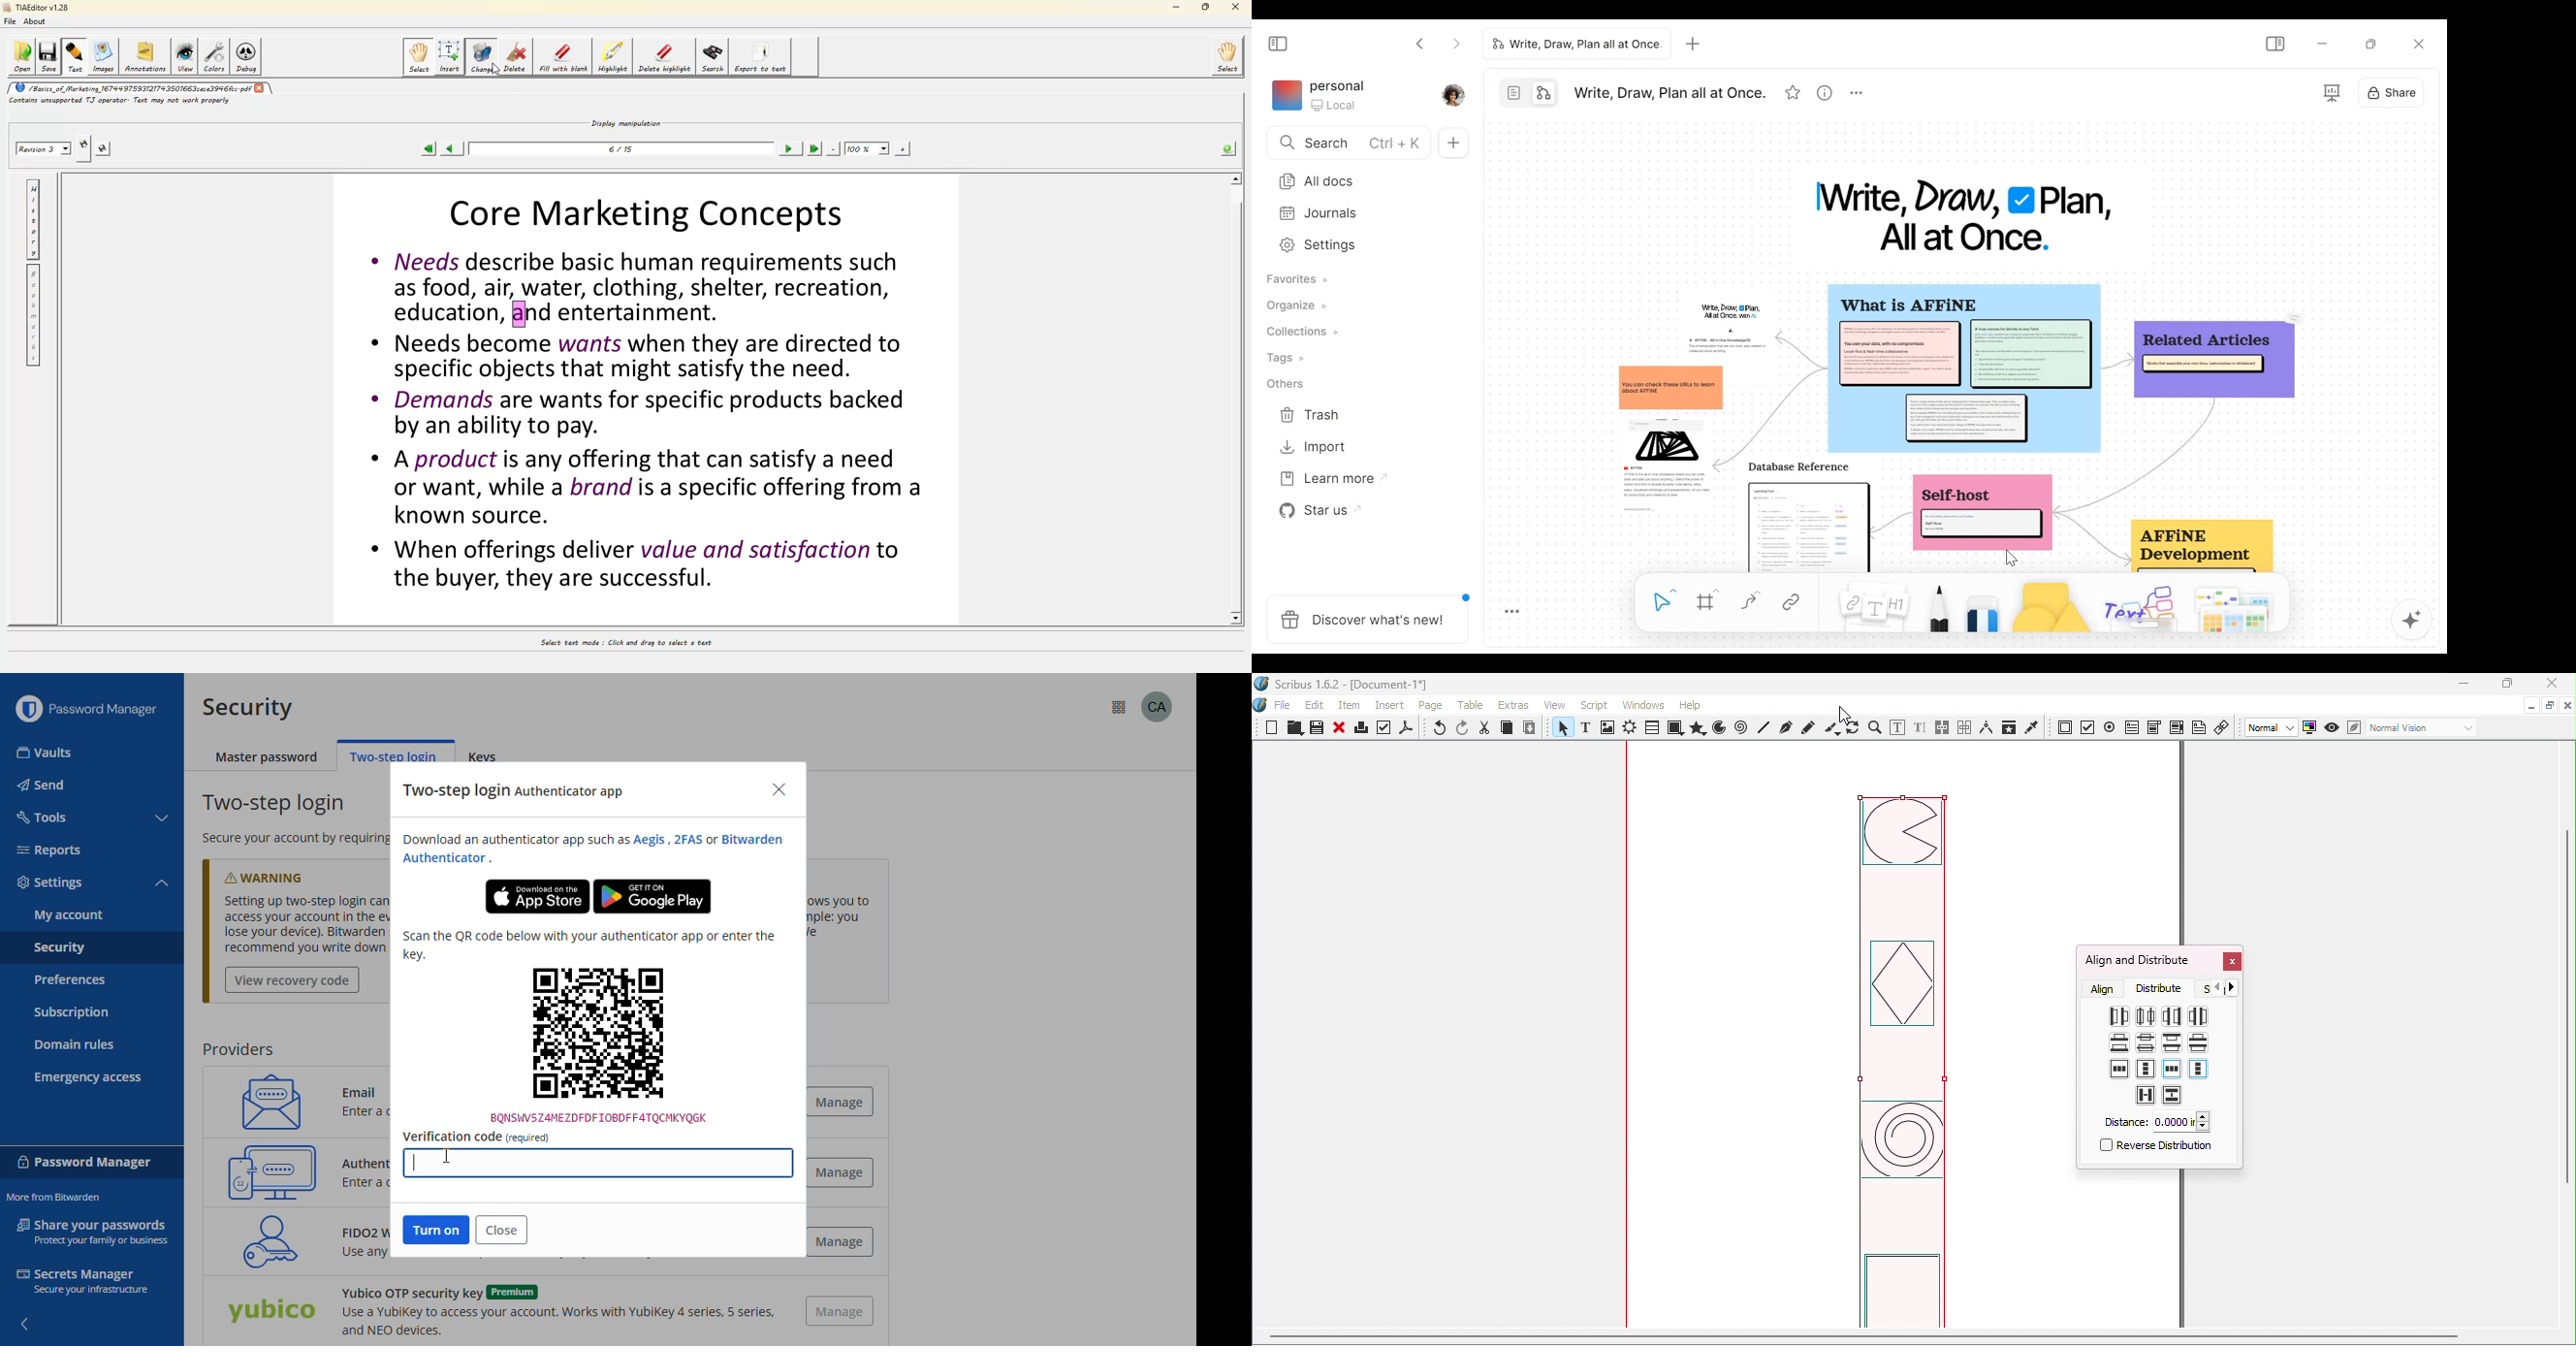 The height and width of the screenshot is (1372, 2576). Describe the element at coordinates (1765, 727) in the screenshot. I see `Line` at that location.